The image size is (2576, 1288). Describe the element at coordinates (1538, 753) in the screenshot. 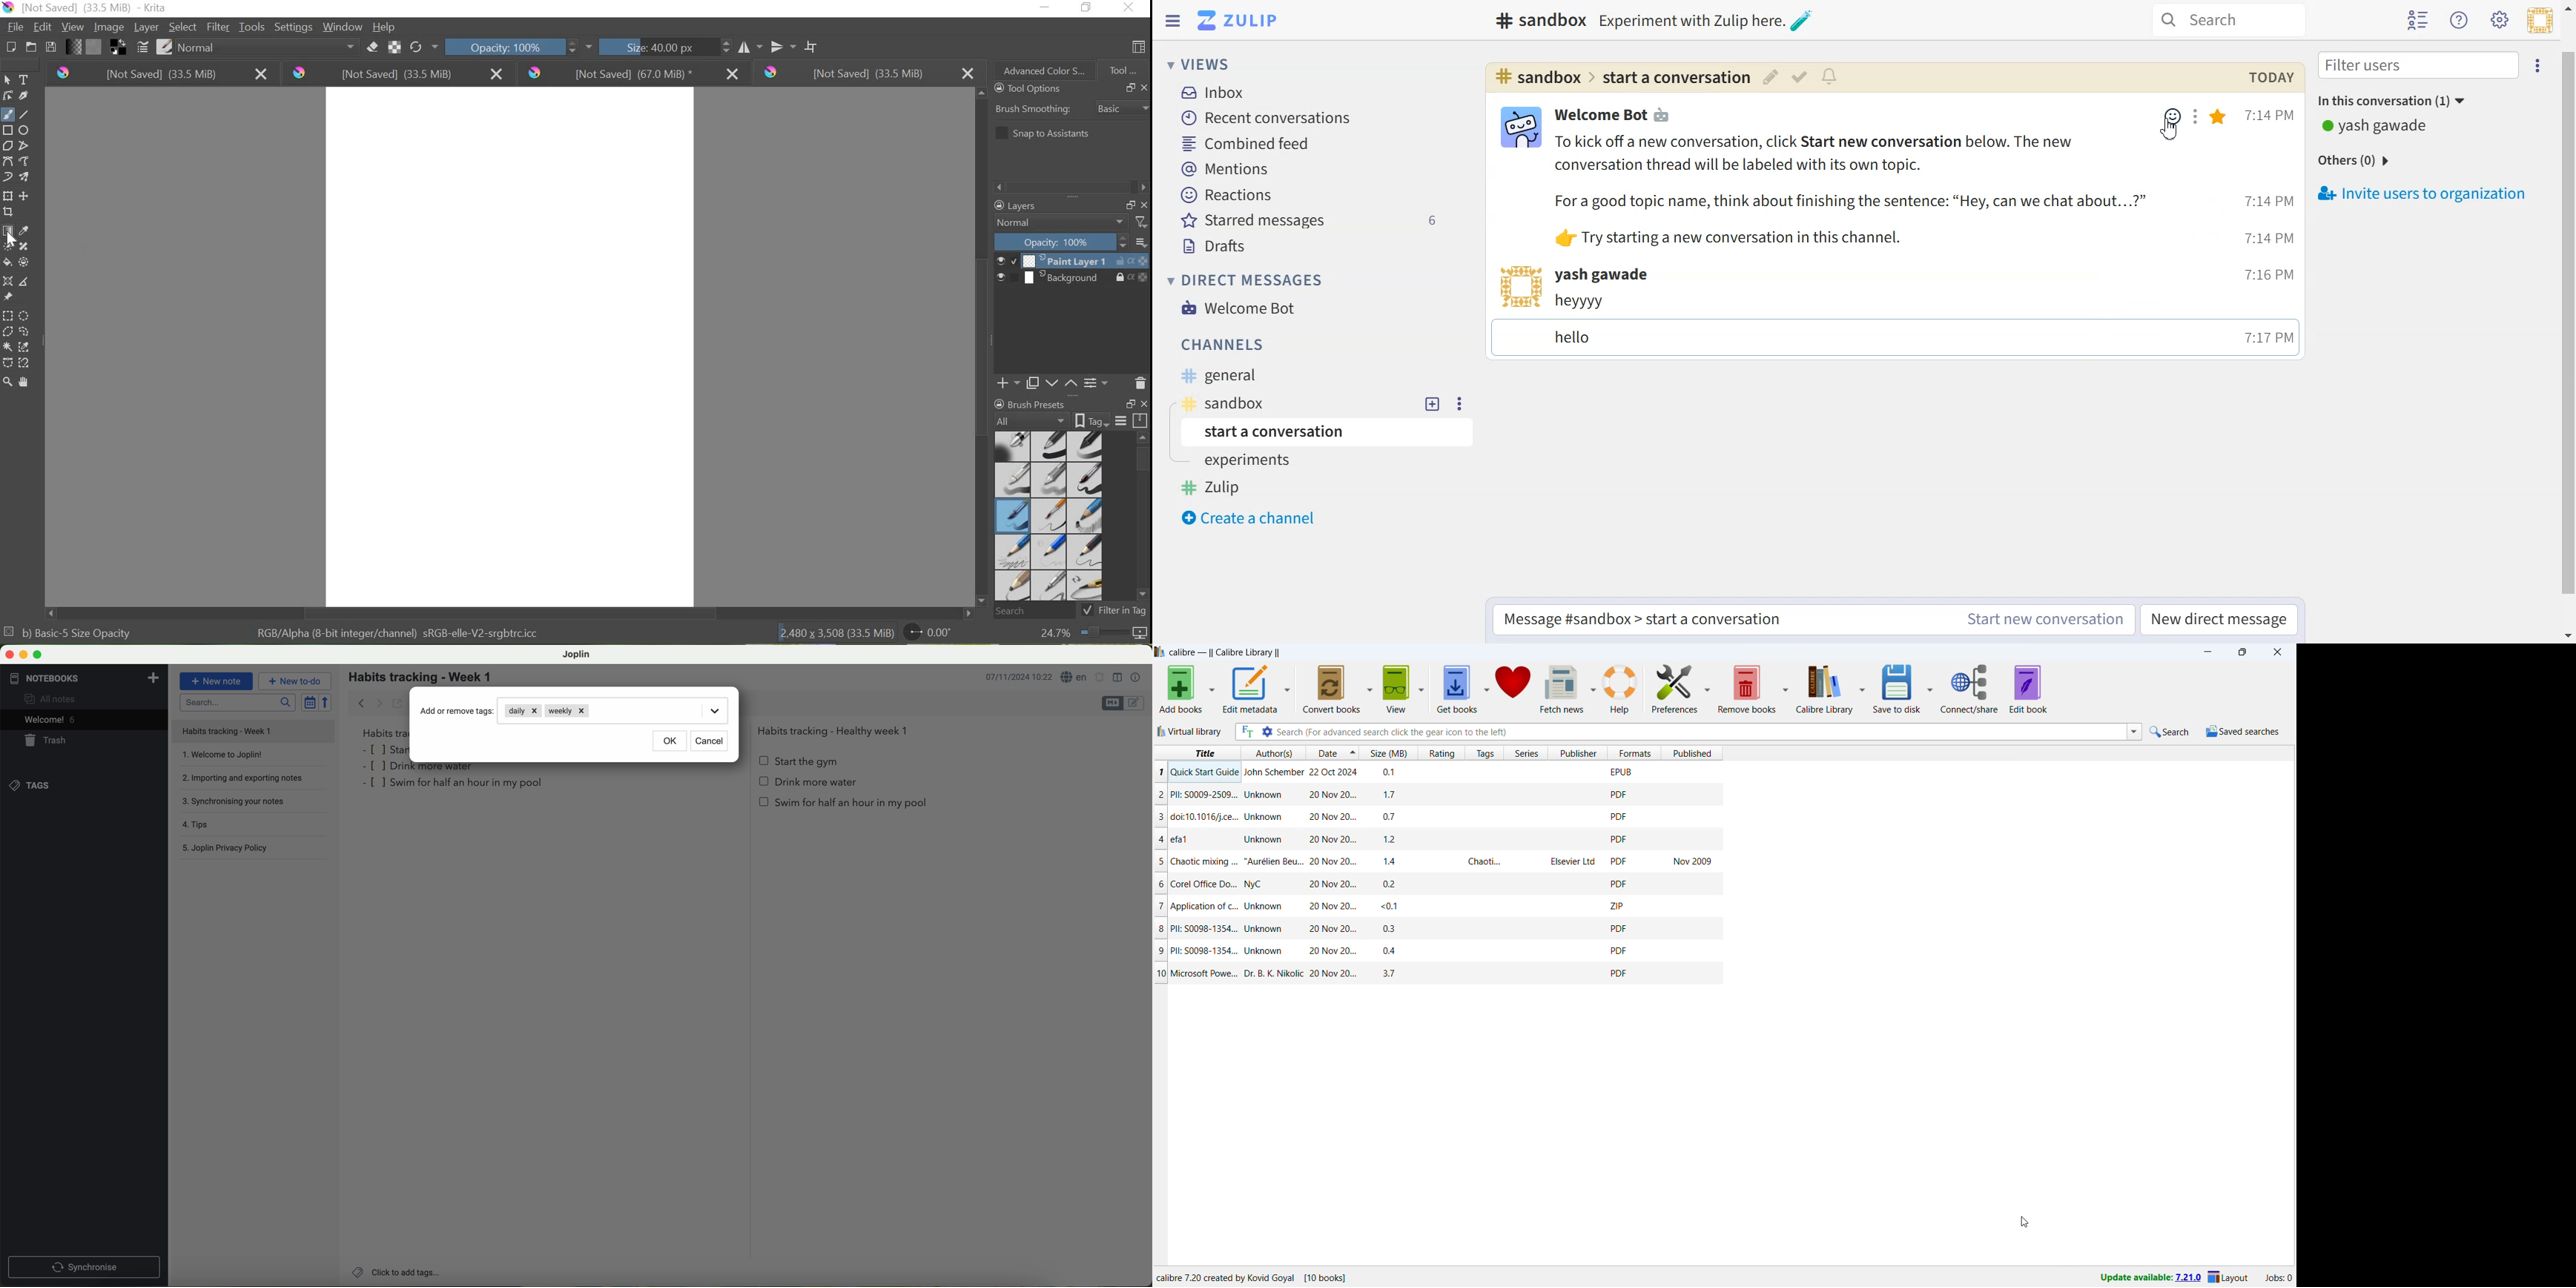

I see `Size (MB) Rating Tags Series Publisher Published` at that location.